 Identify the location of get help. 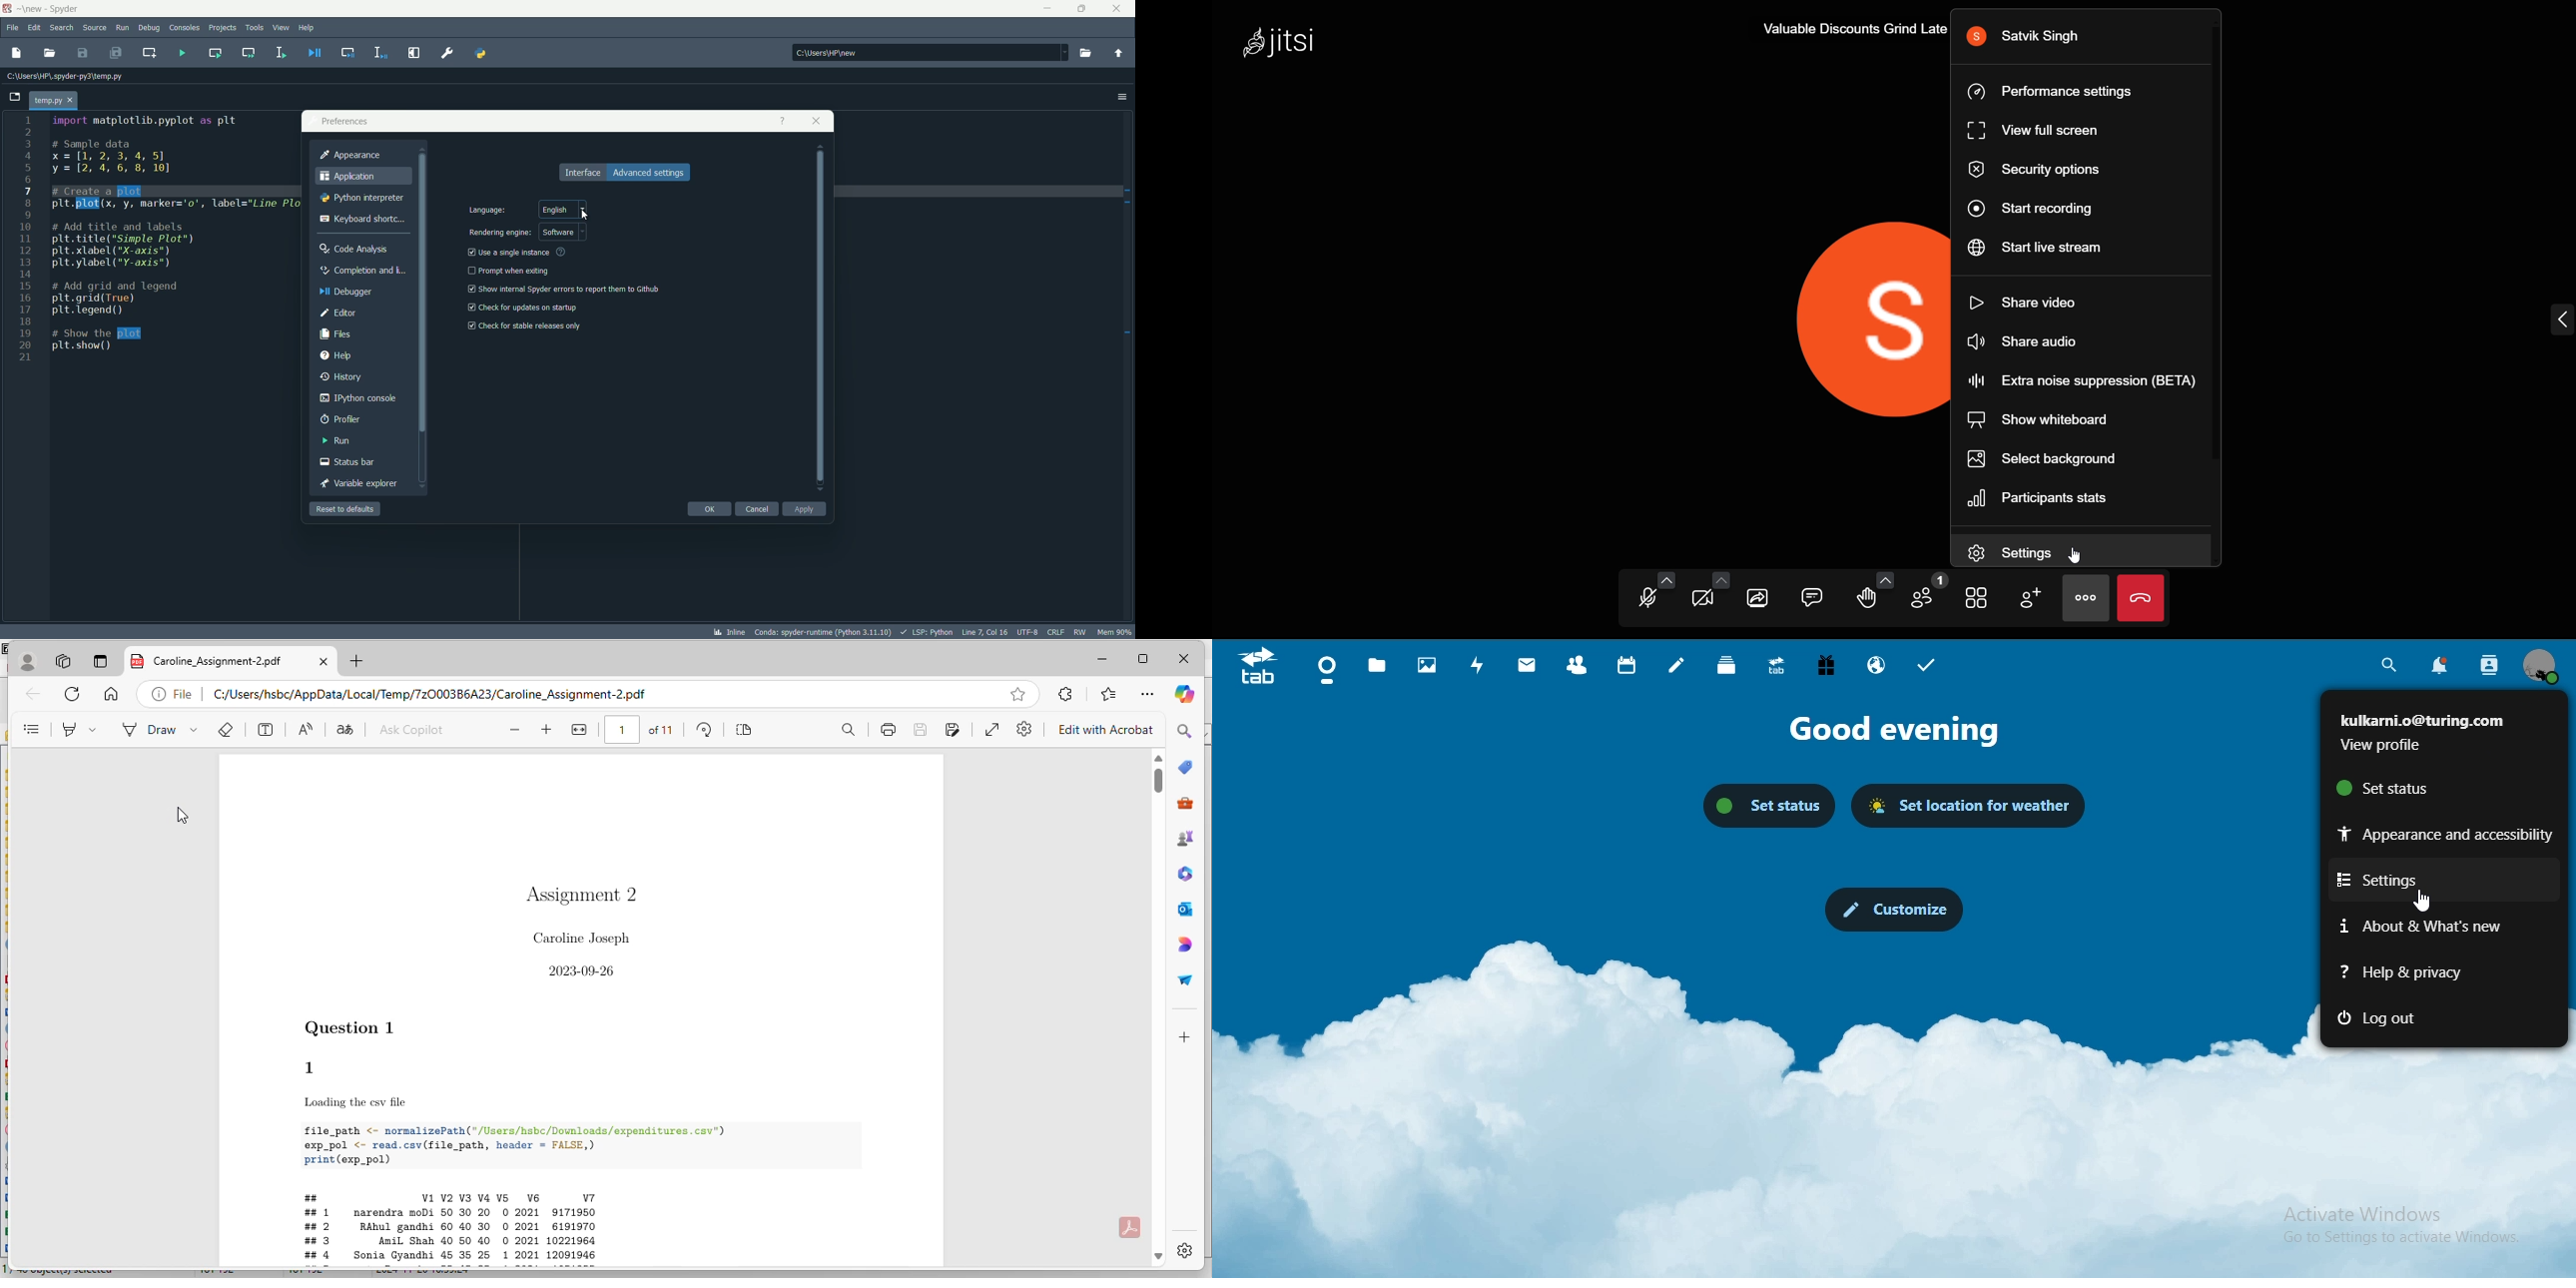
(782, 121).